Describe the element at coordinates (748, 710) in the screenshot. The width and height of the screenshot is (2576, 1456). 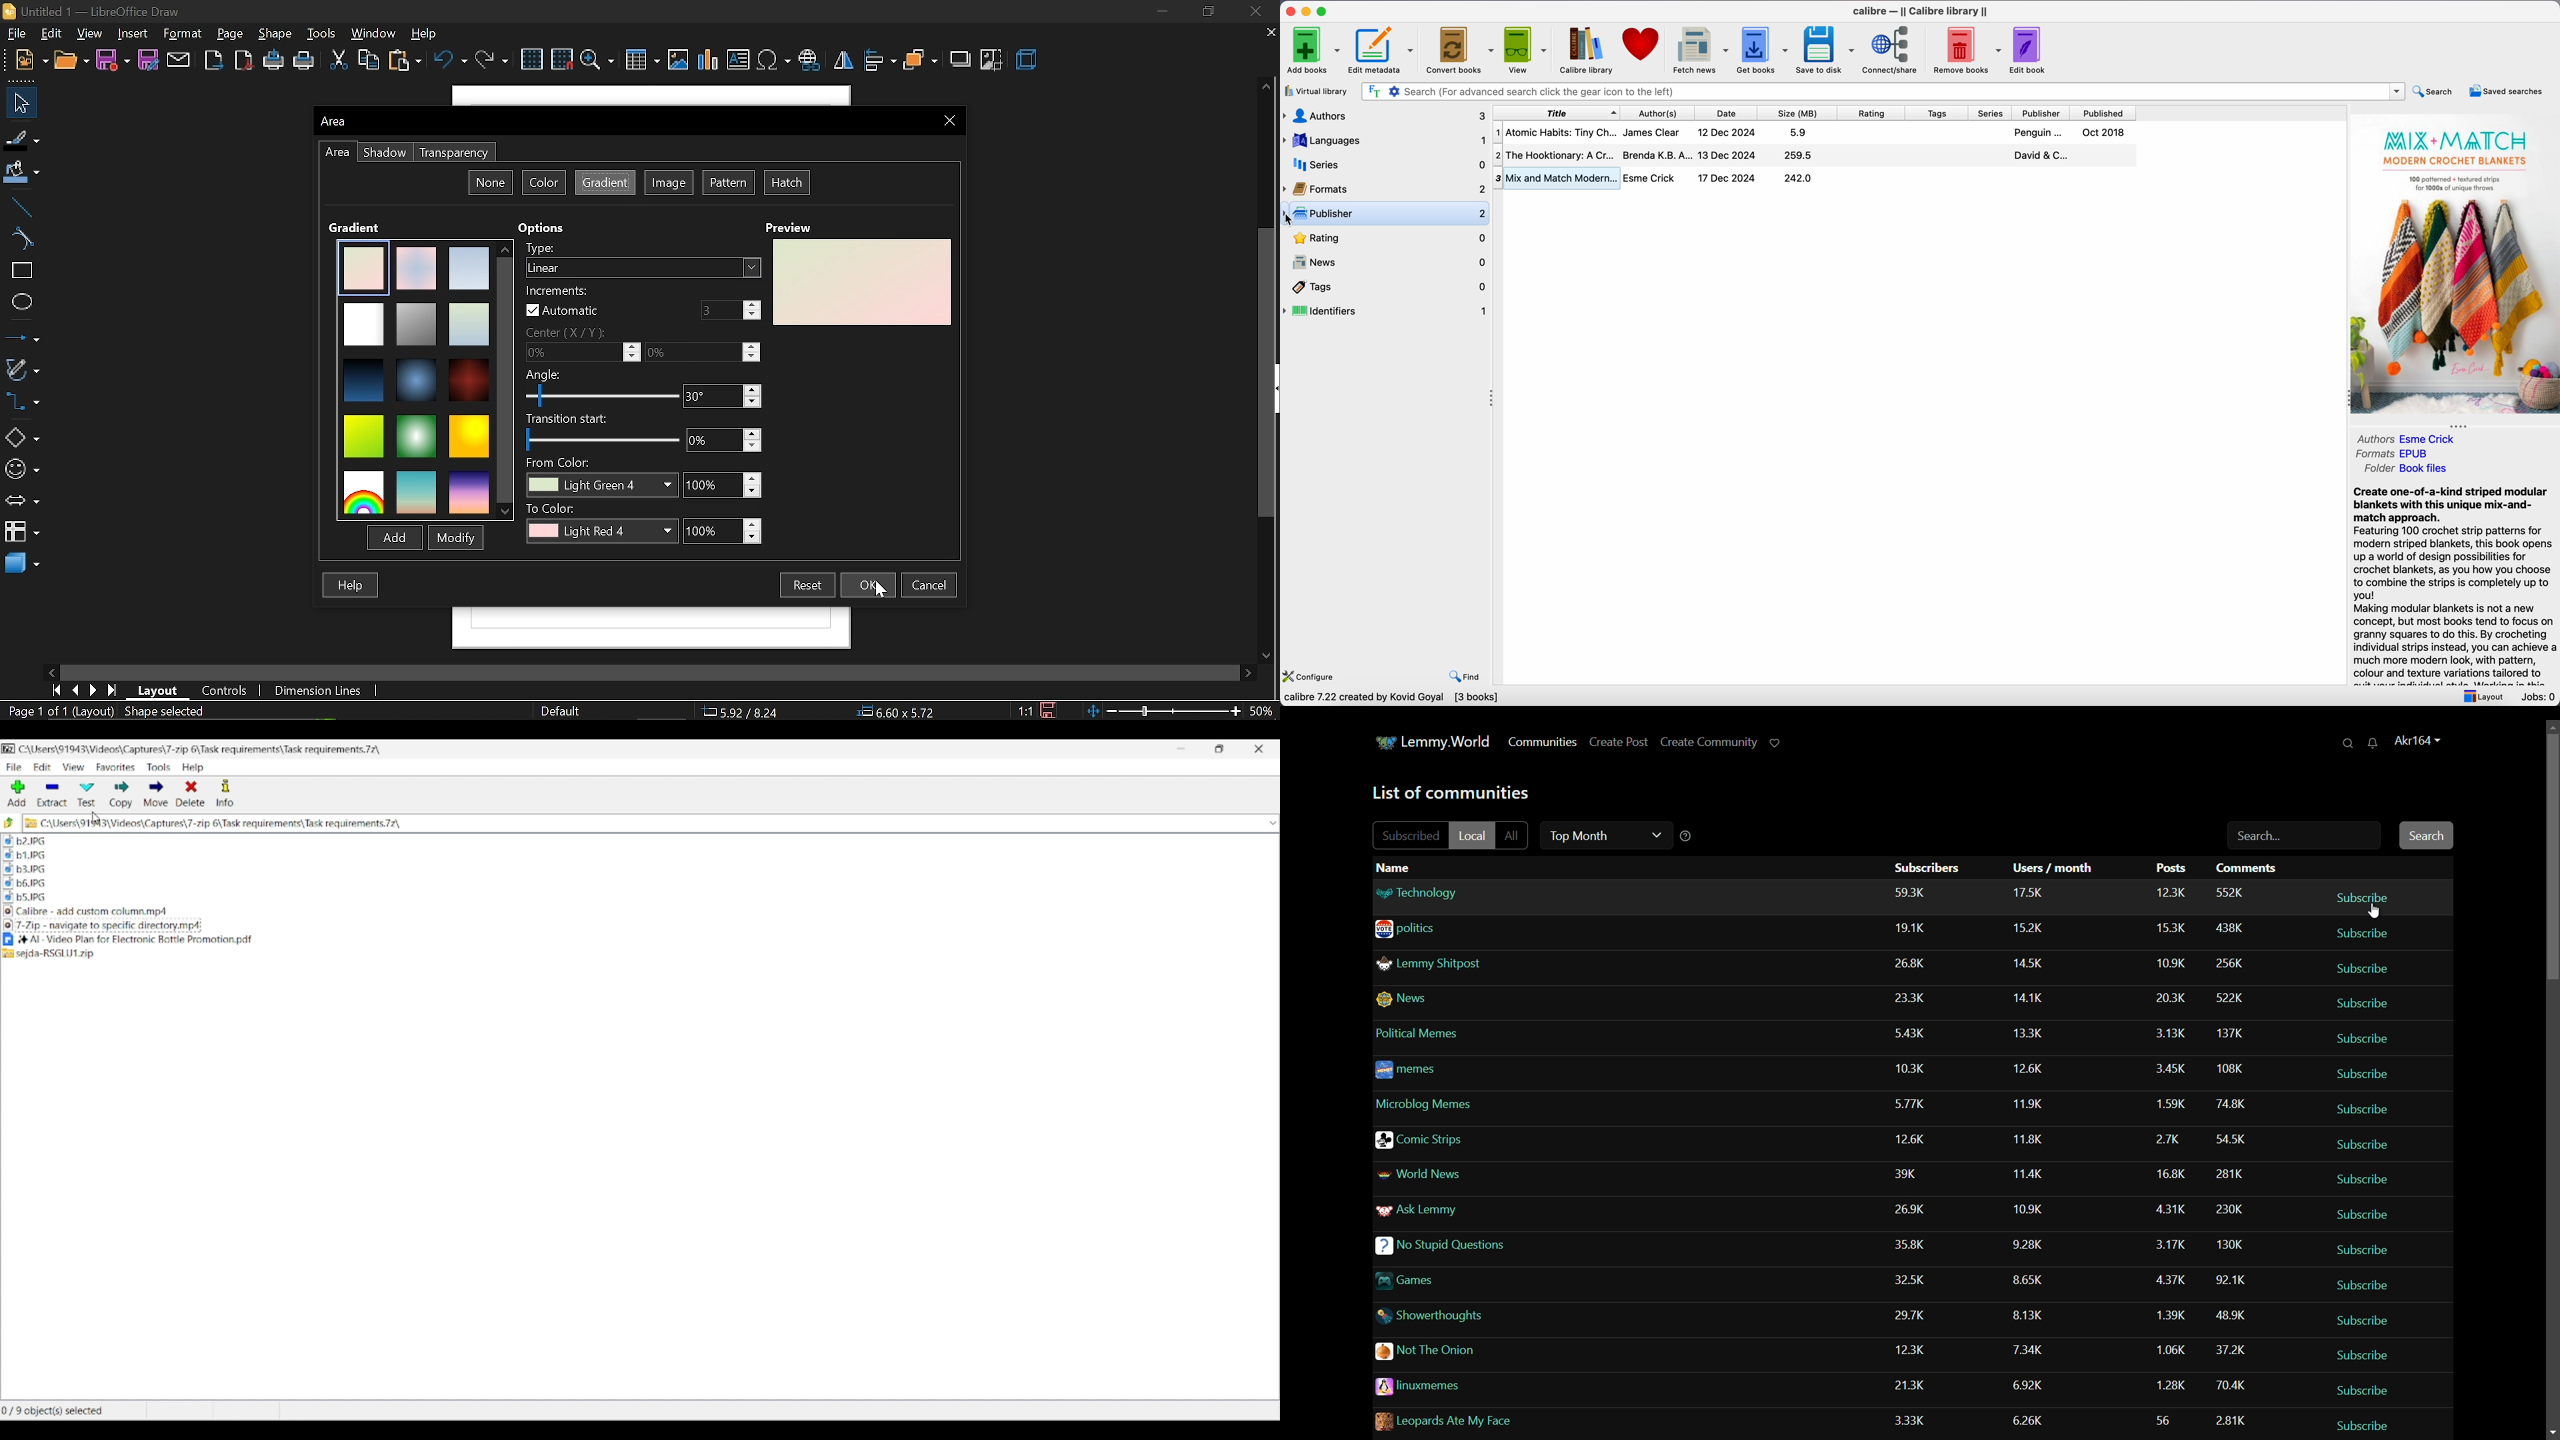
I see `co-ordinate (5.92/8.24)` at that location.